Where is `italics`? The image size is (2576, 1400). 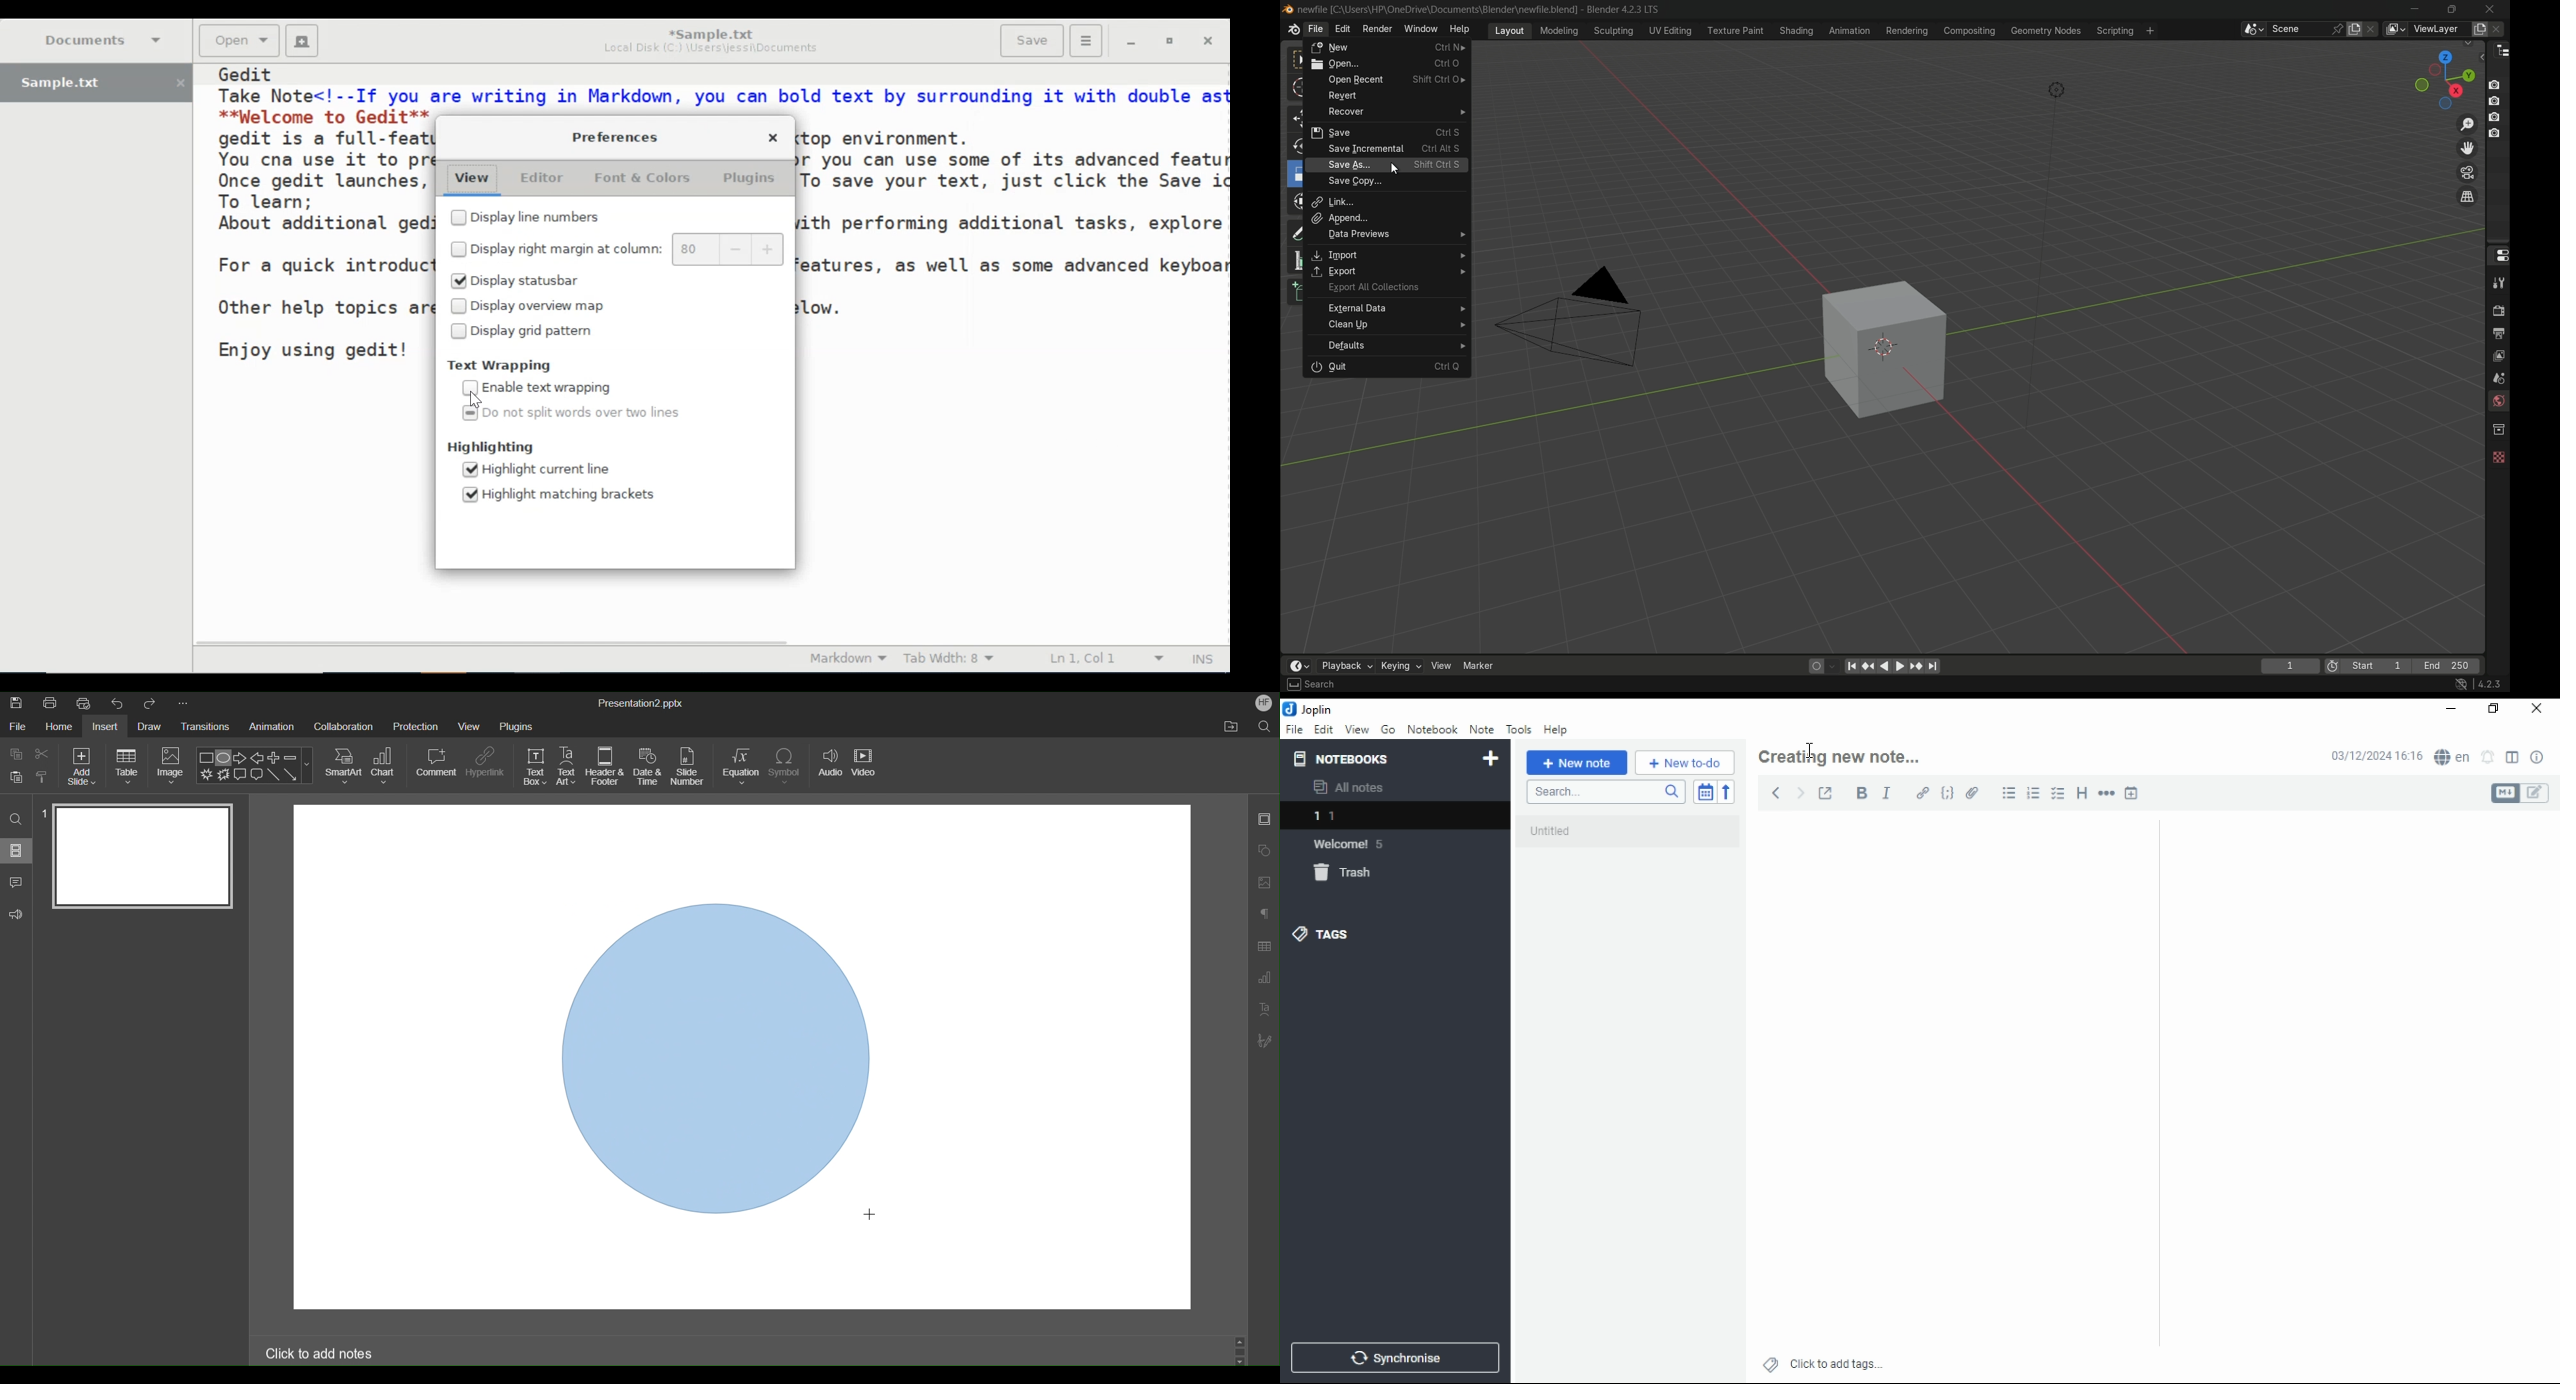
italics is located at coordinates (1886, 792).